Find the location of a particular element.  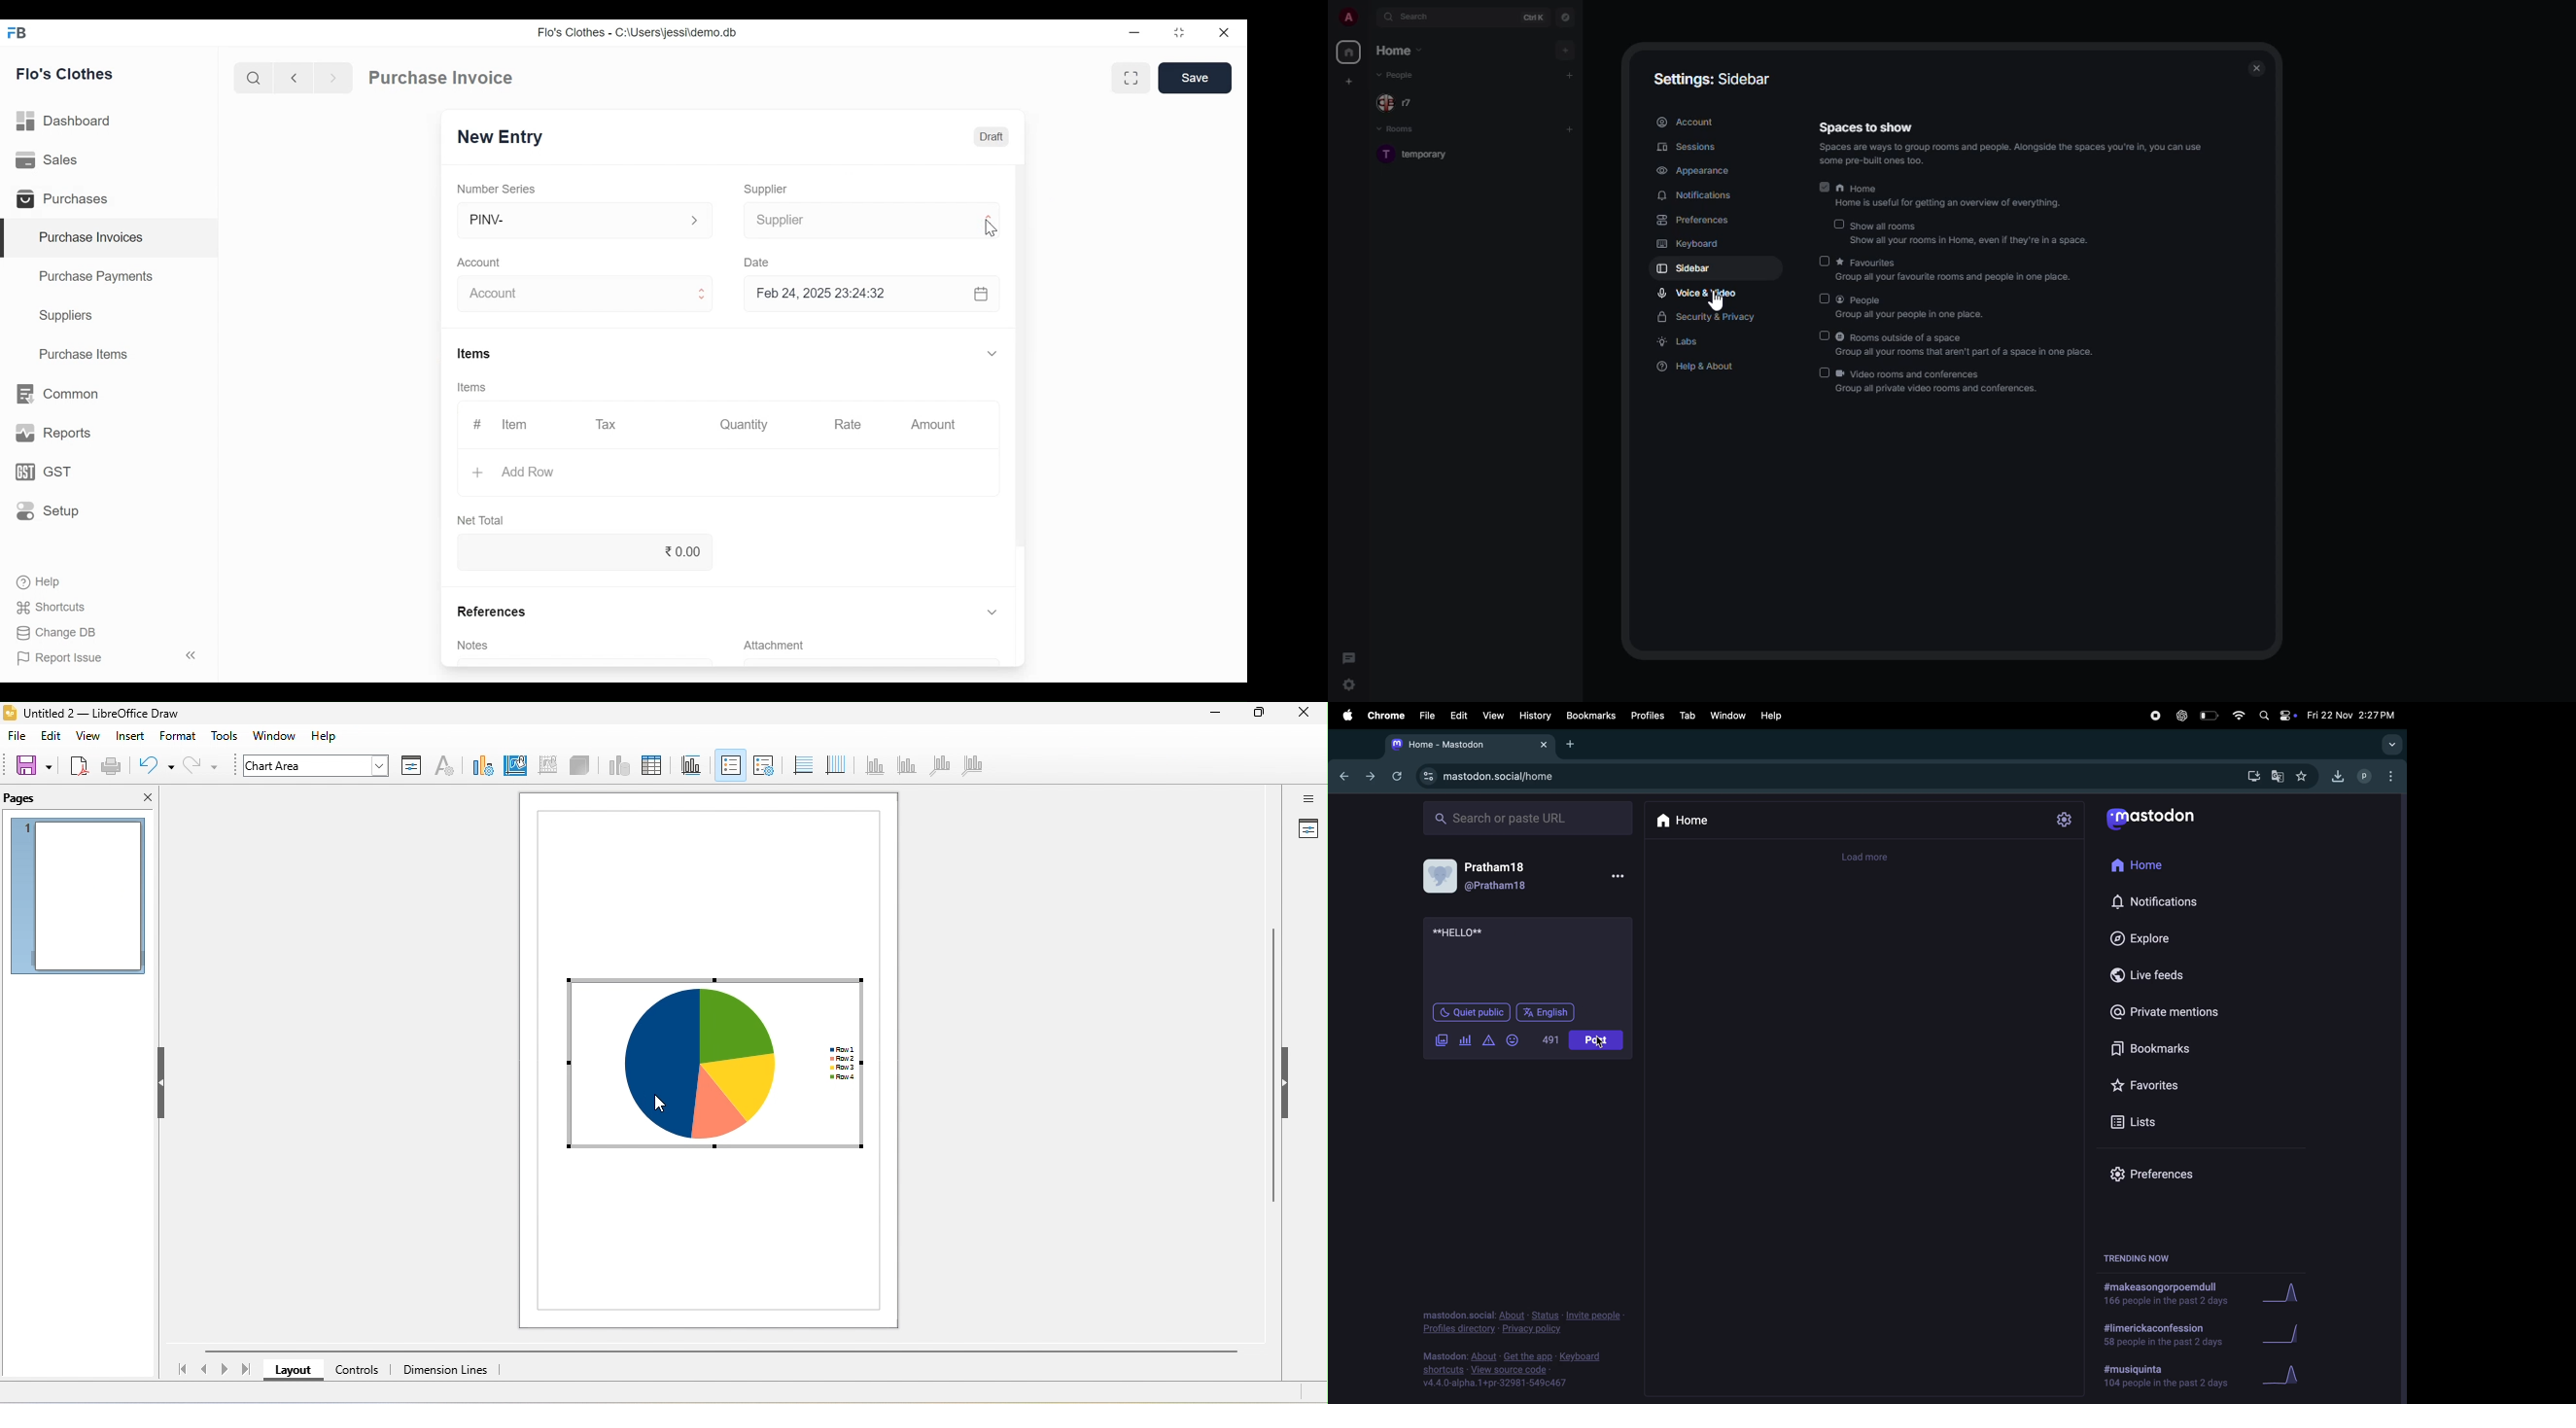

Reports is located at coordinates (51, 432).